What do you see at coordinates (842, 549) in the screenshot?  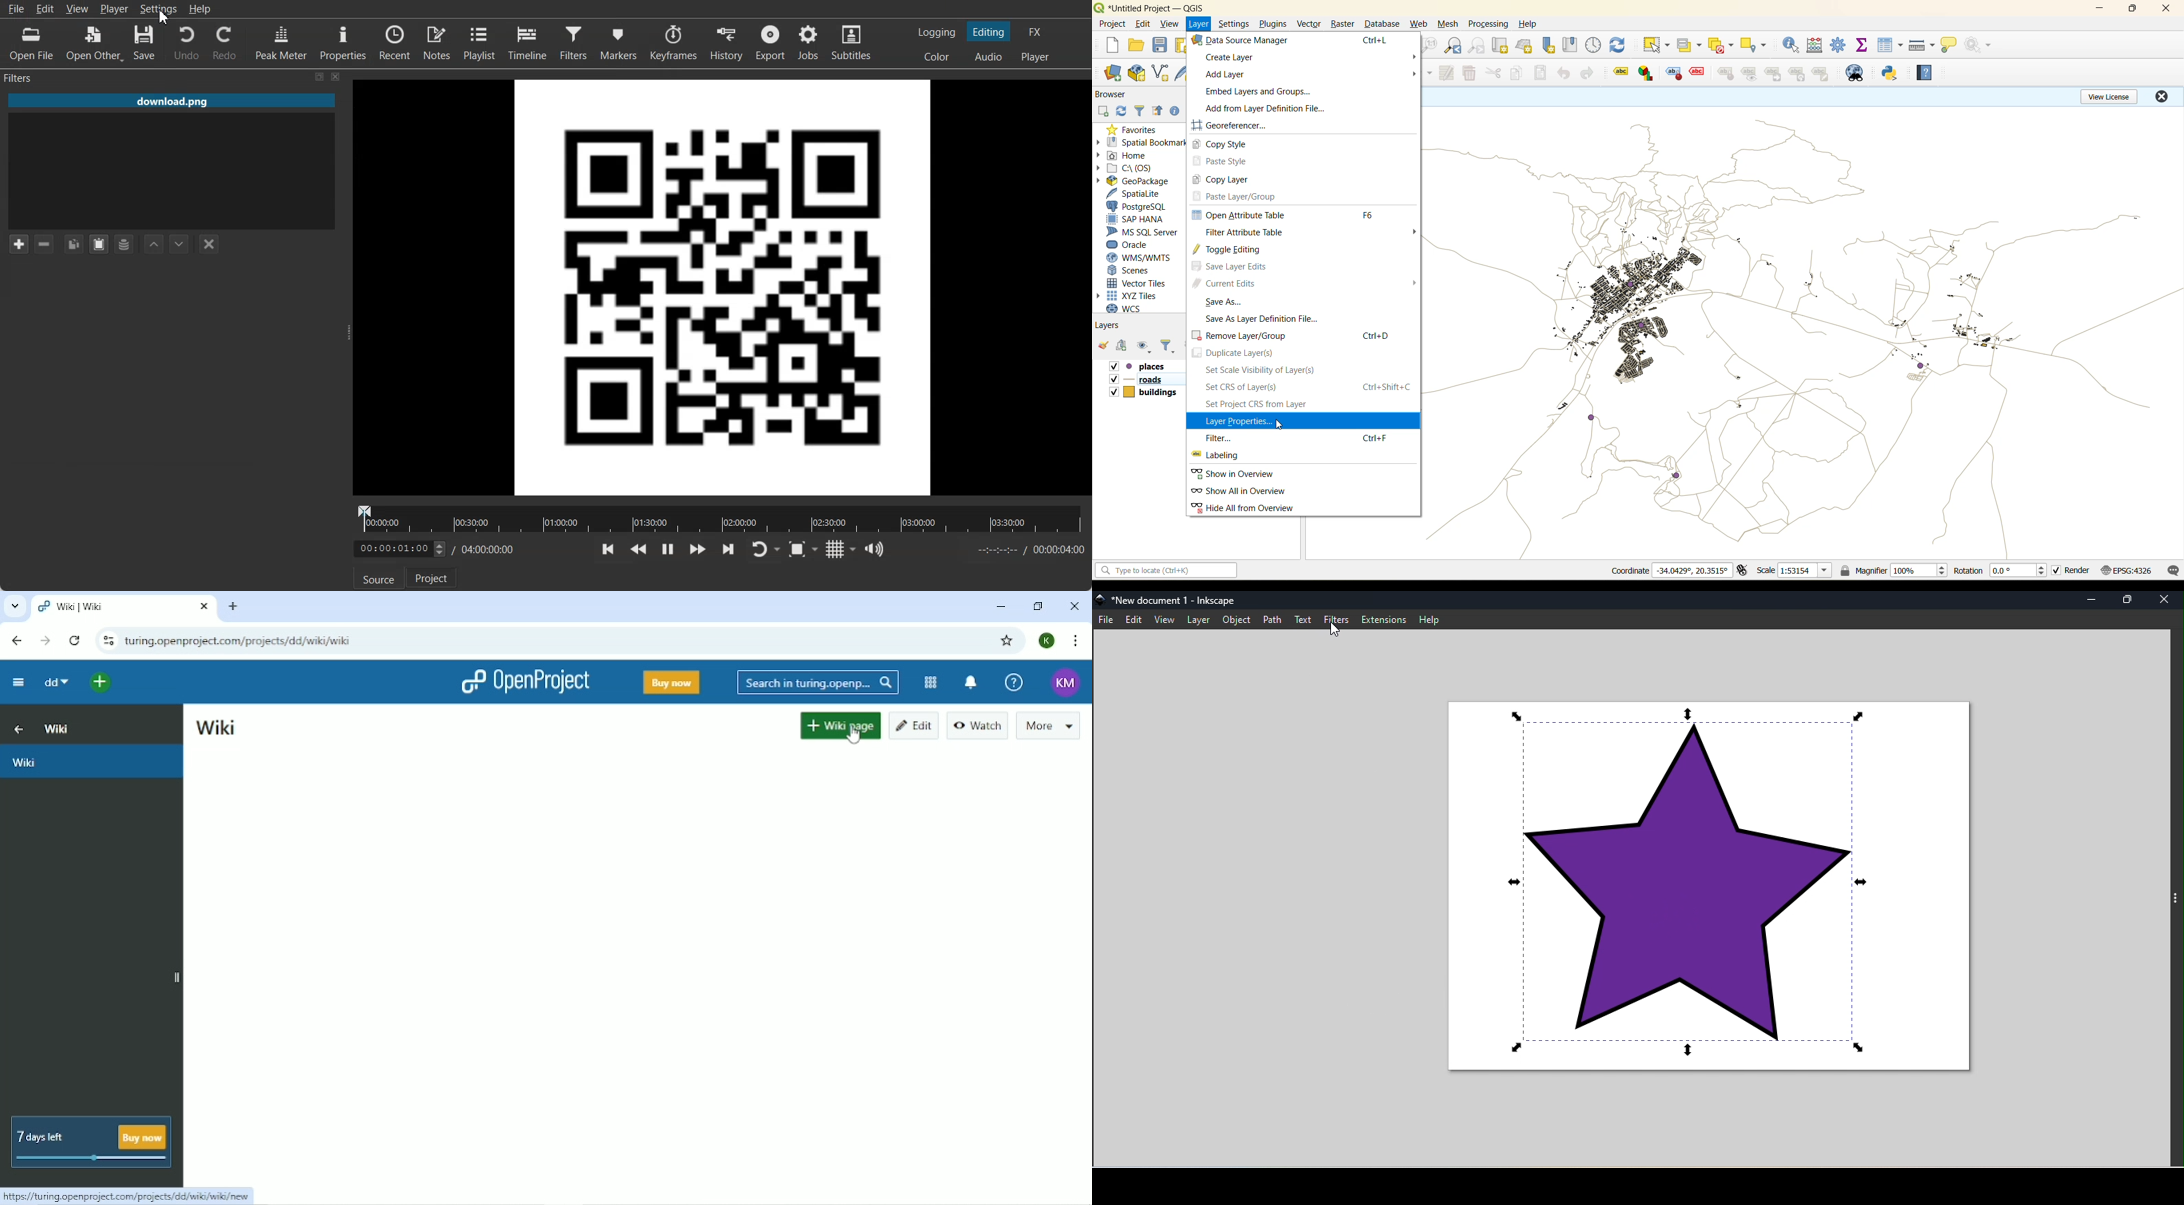 I see `Toggle grid display` at bounding box center [842, 549].